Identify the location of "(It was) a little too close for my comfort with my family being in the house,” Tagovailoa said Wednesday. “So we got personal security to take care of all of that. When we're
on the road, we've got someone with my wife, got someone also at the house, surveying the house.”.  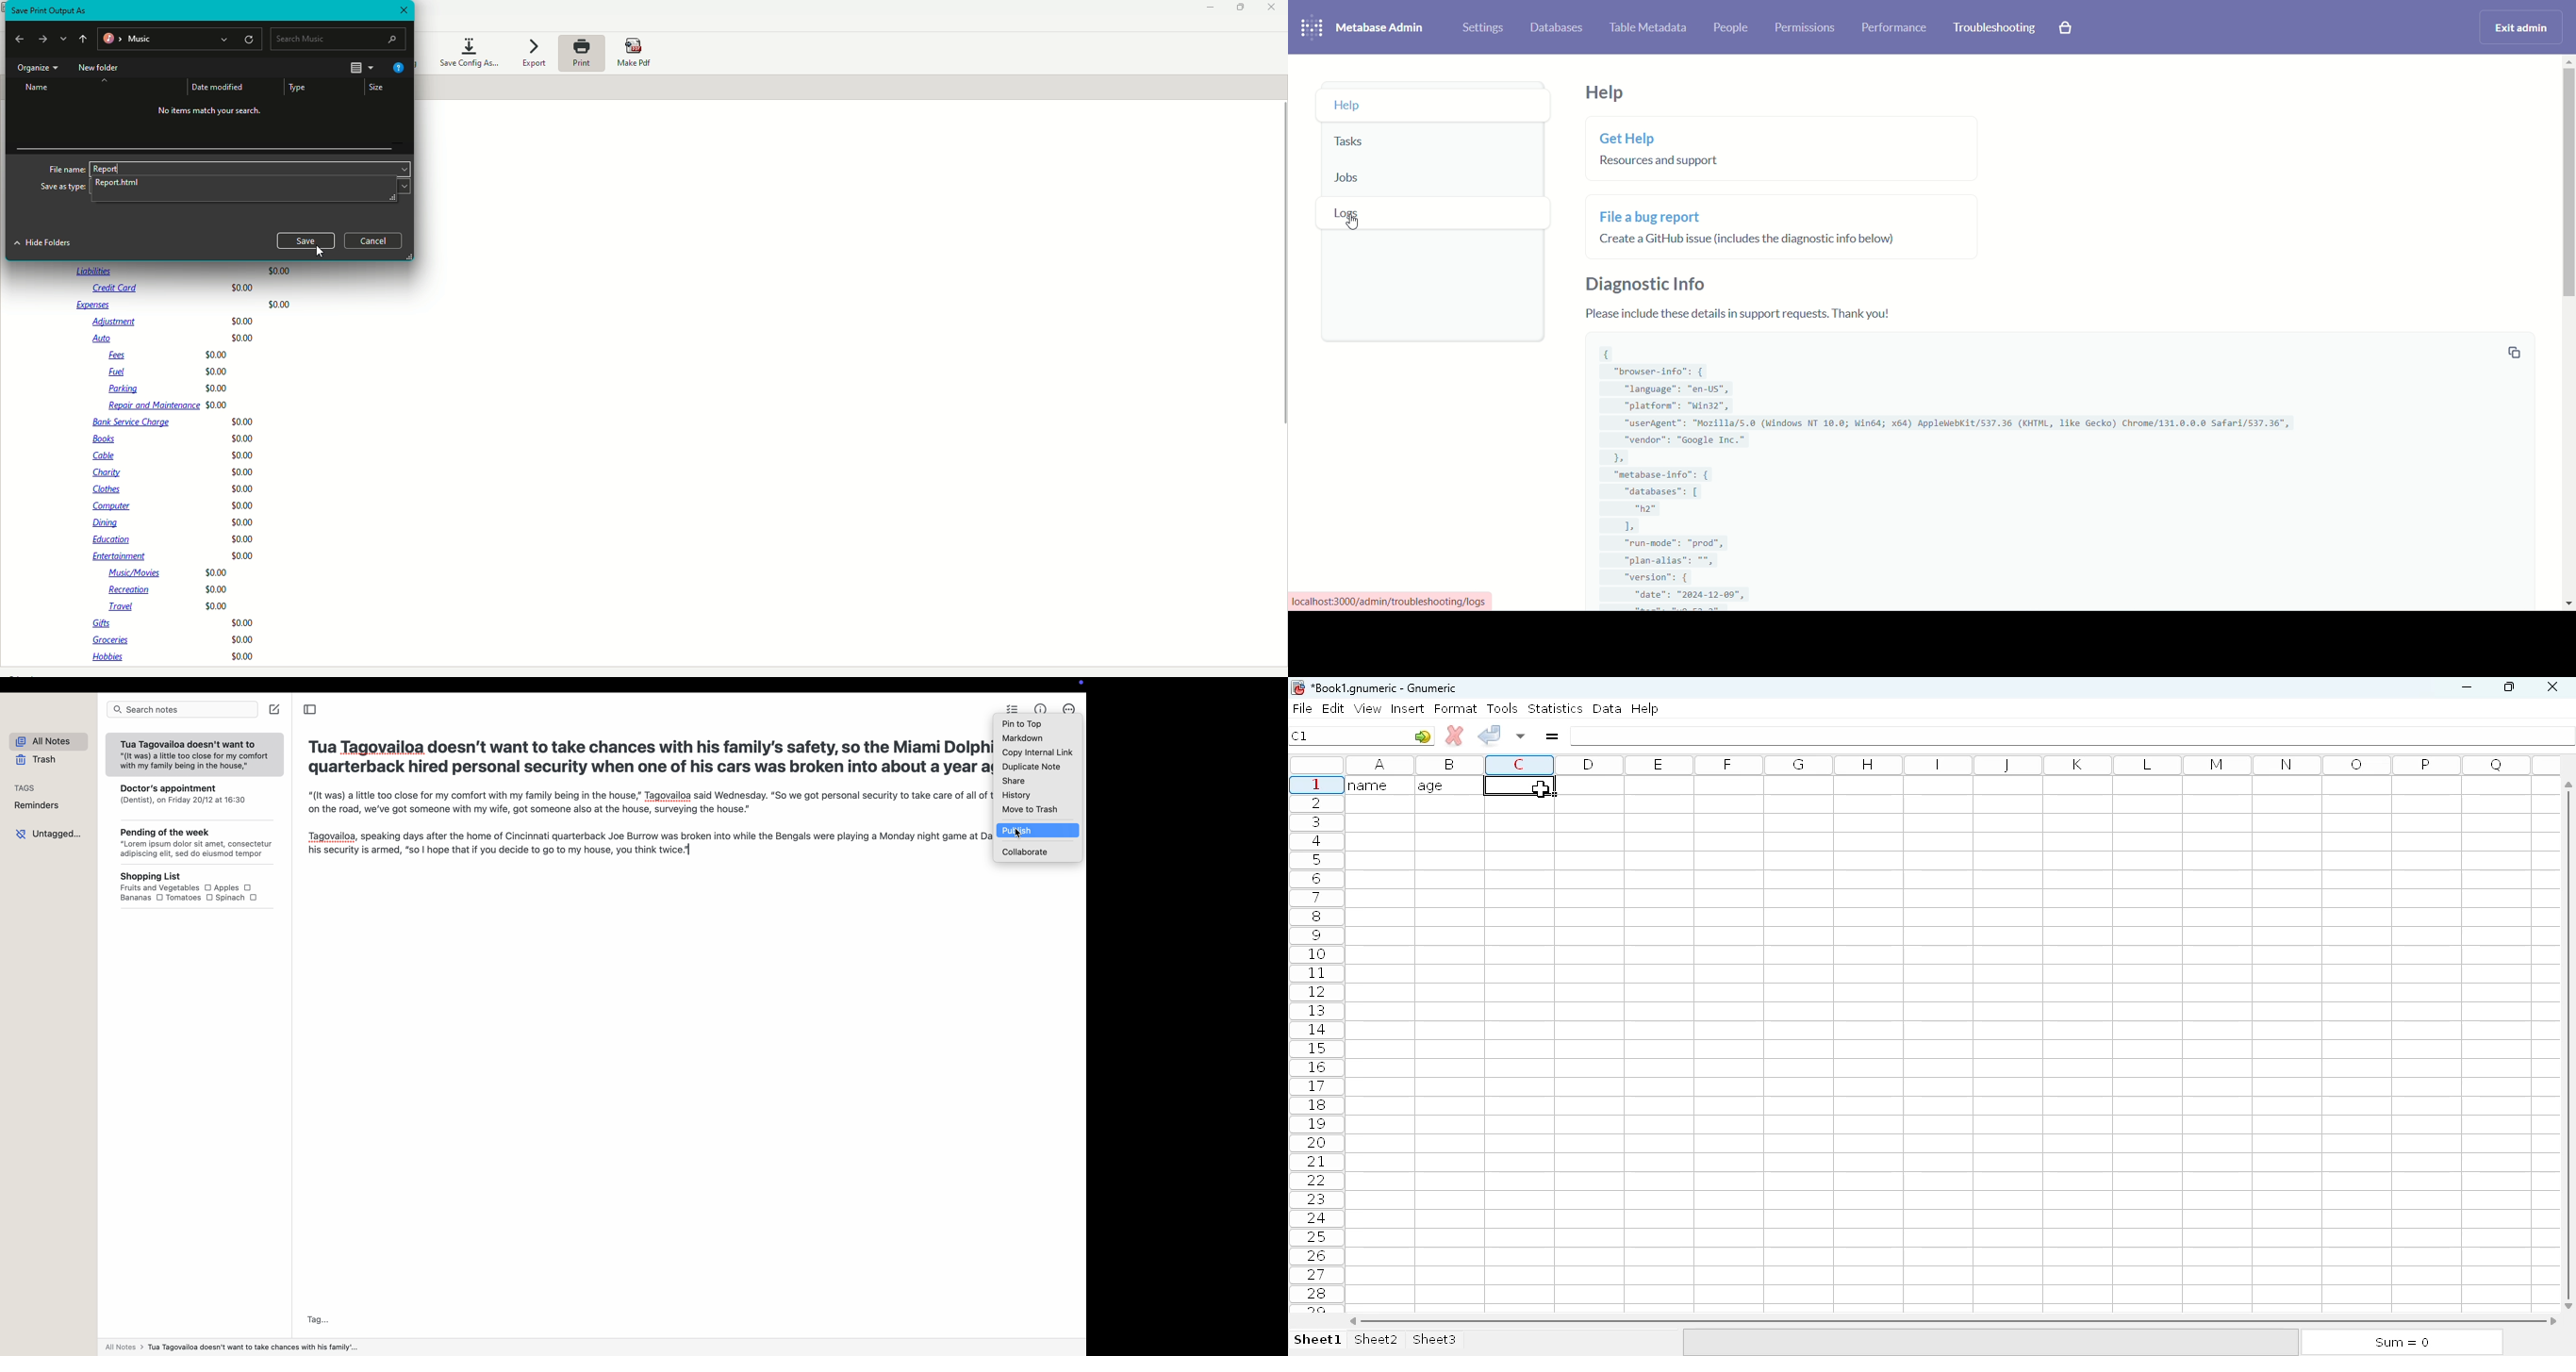
(644, 804).